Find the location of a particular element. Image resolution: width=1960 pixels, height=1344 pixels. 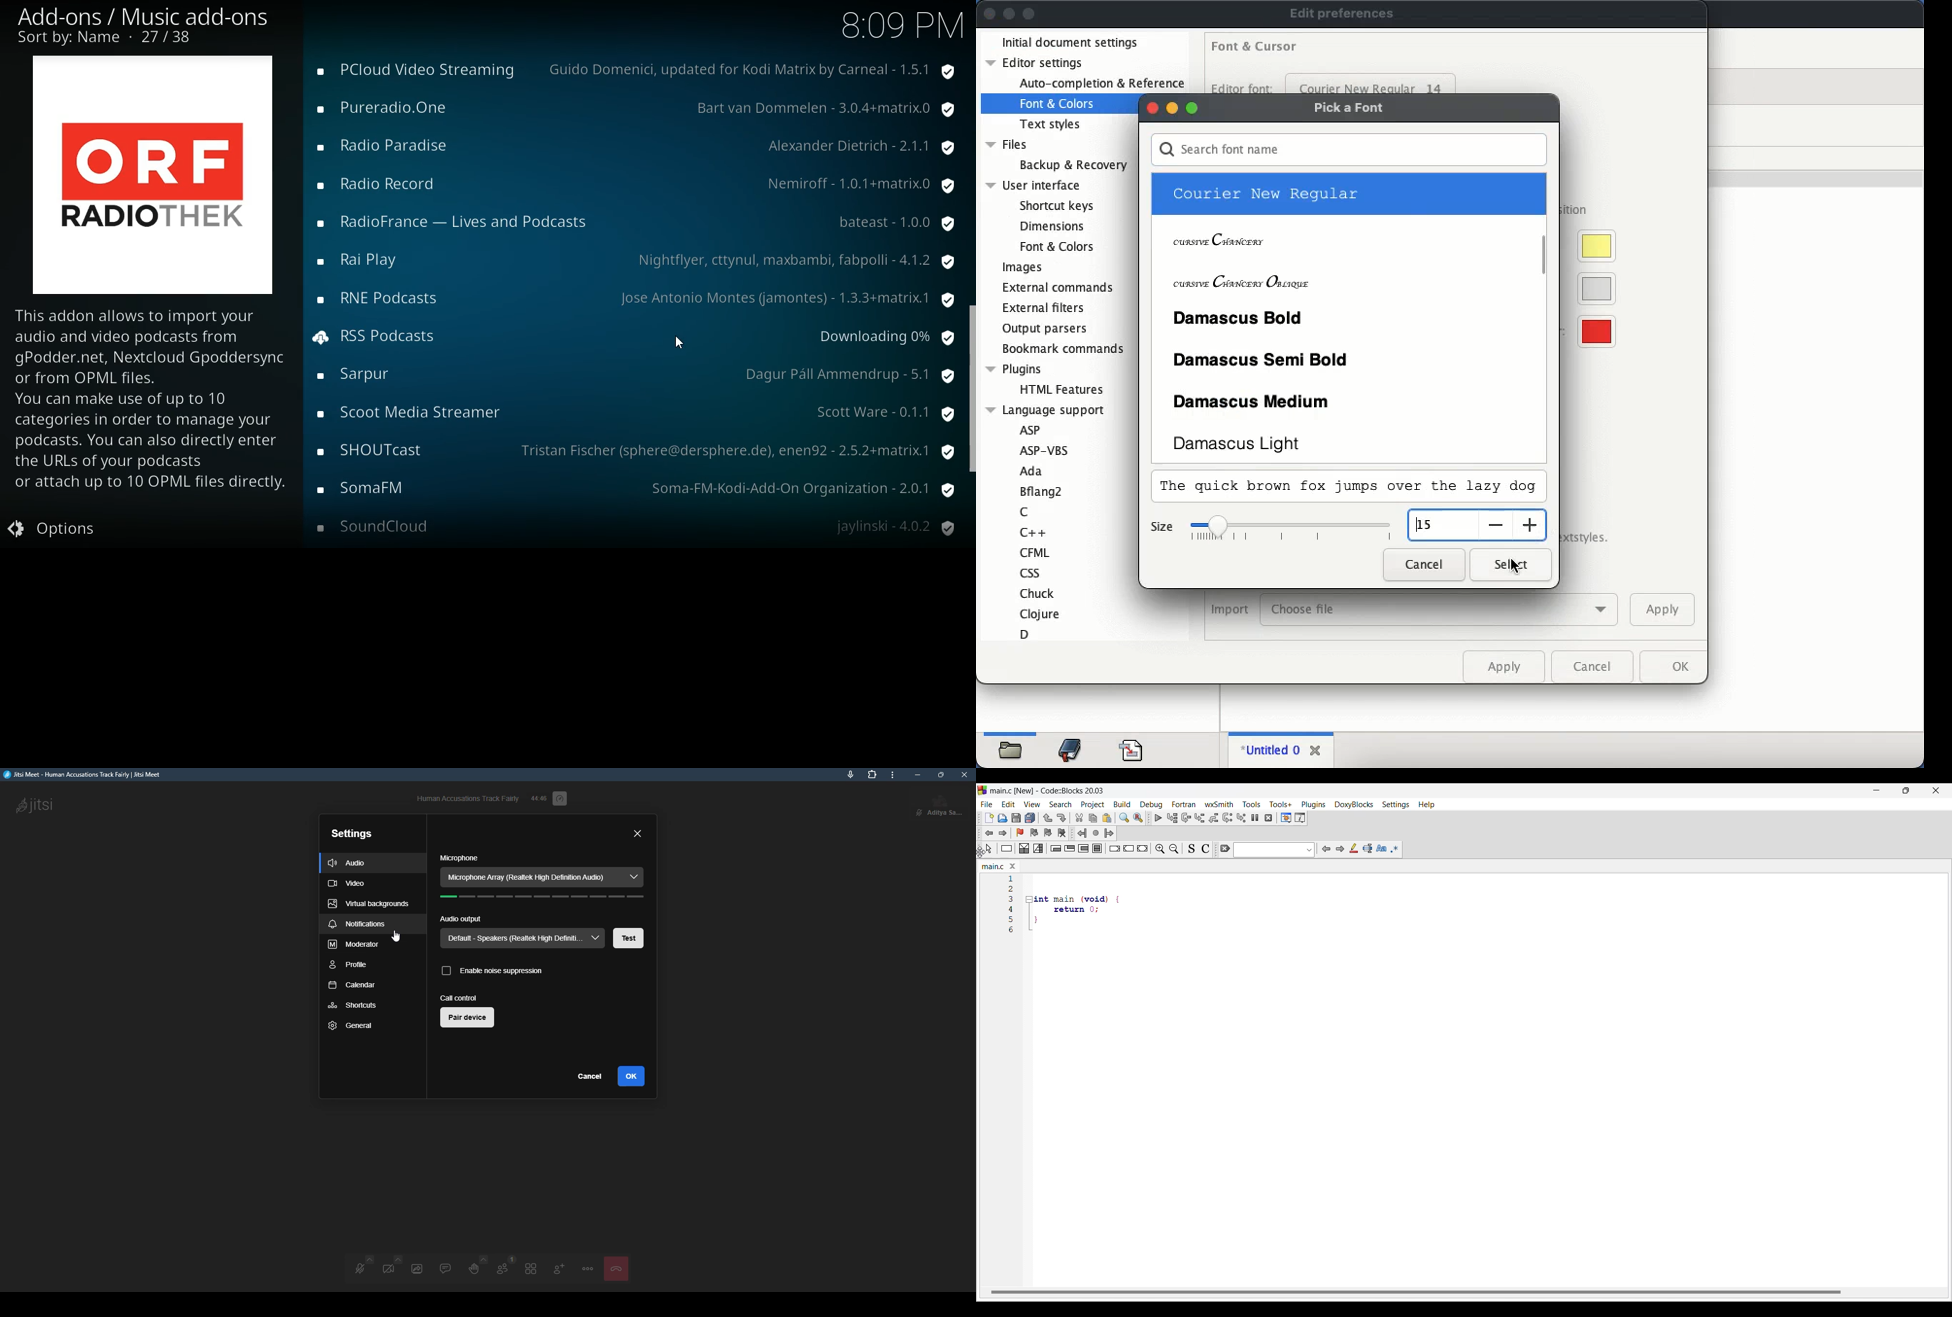

select is located at coordinates (1511, 565).